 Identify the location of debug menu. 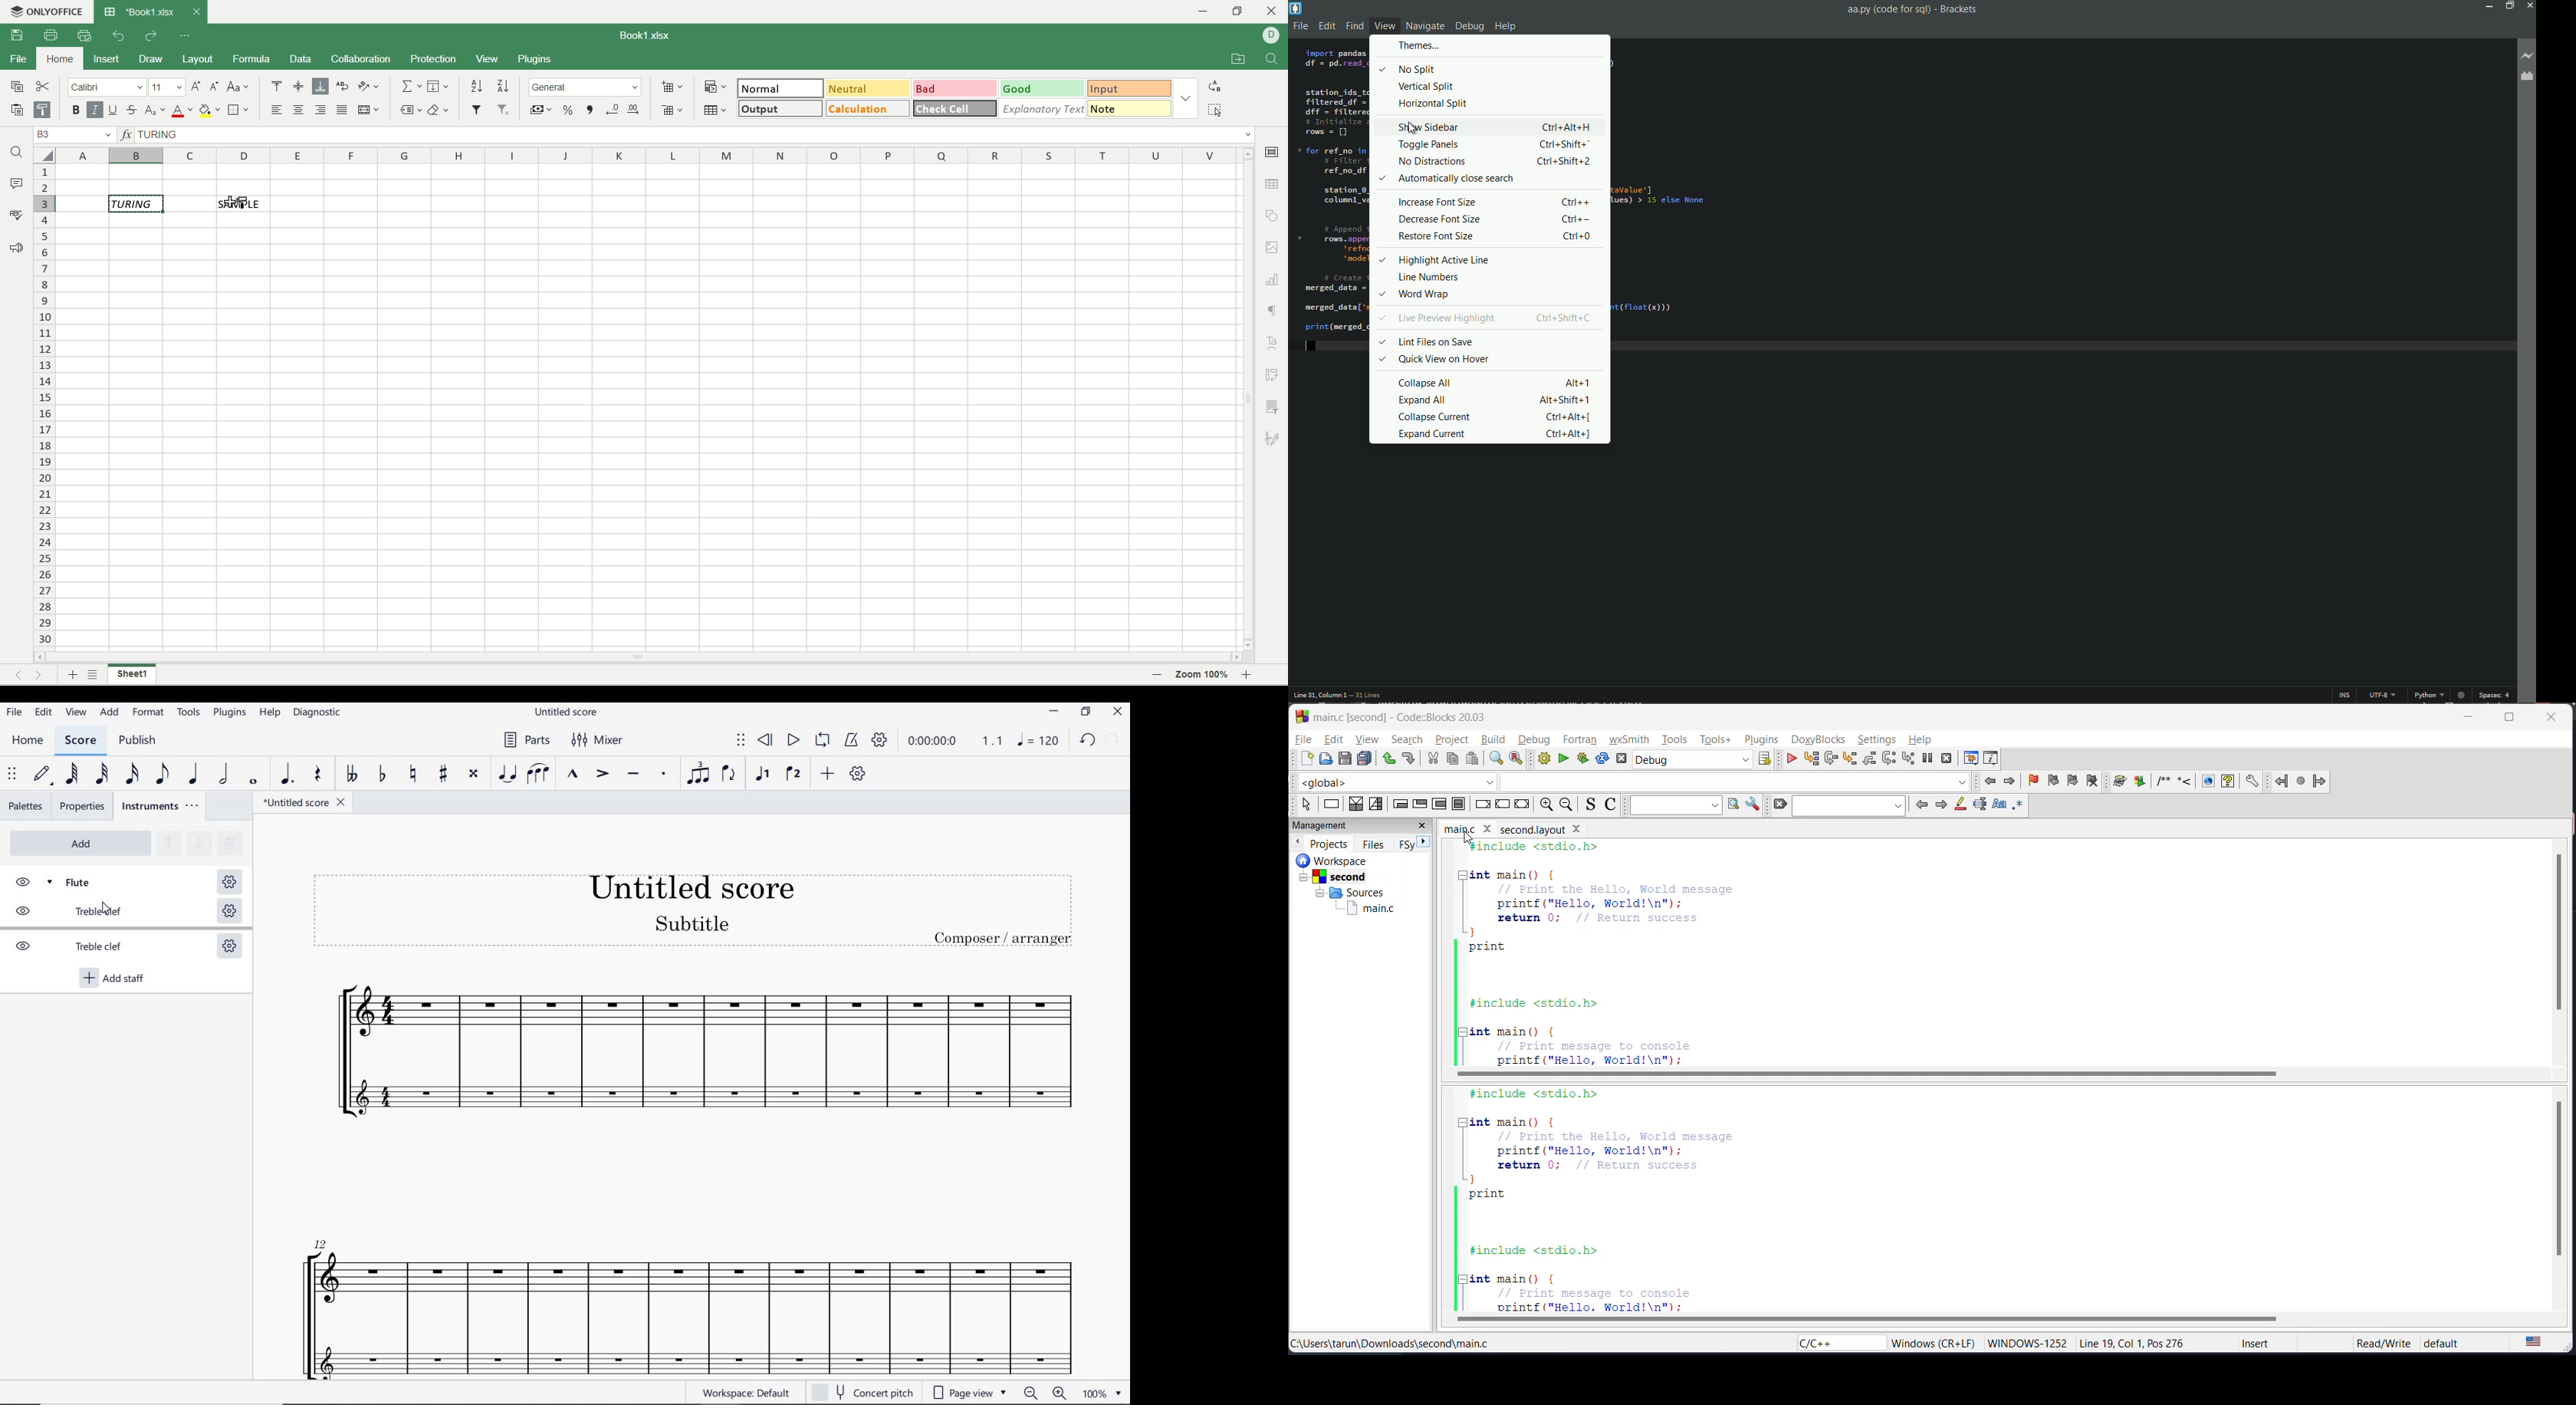
(1469, 27).